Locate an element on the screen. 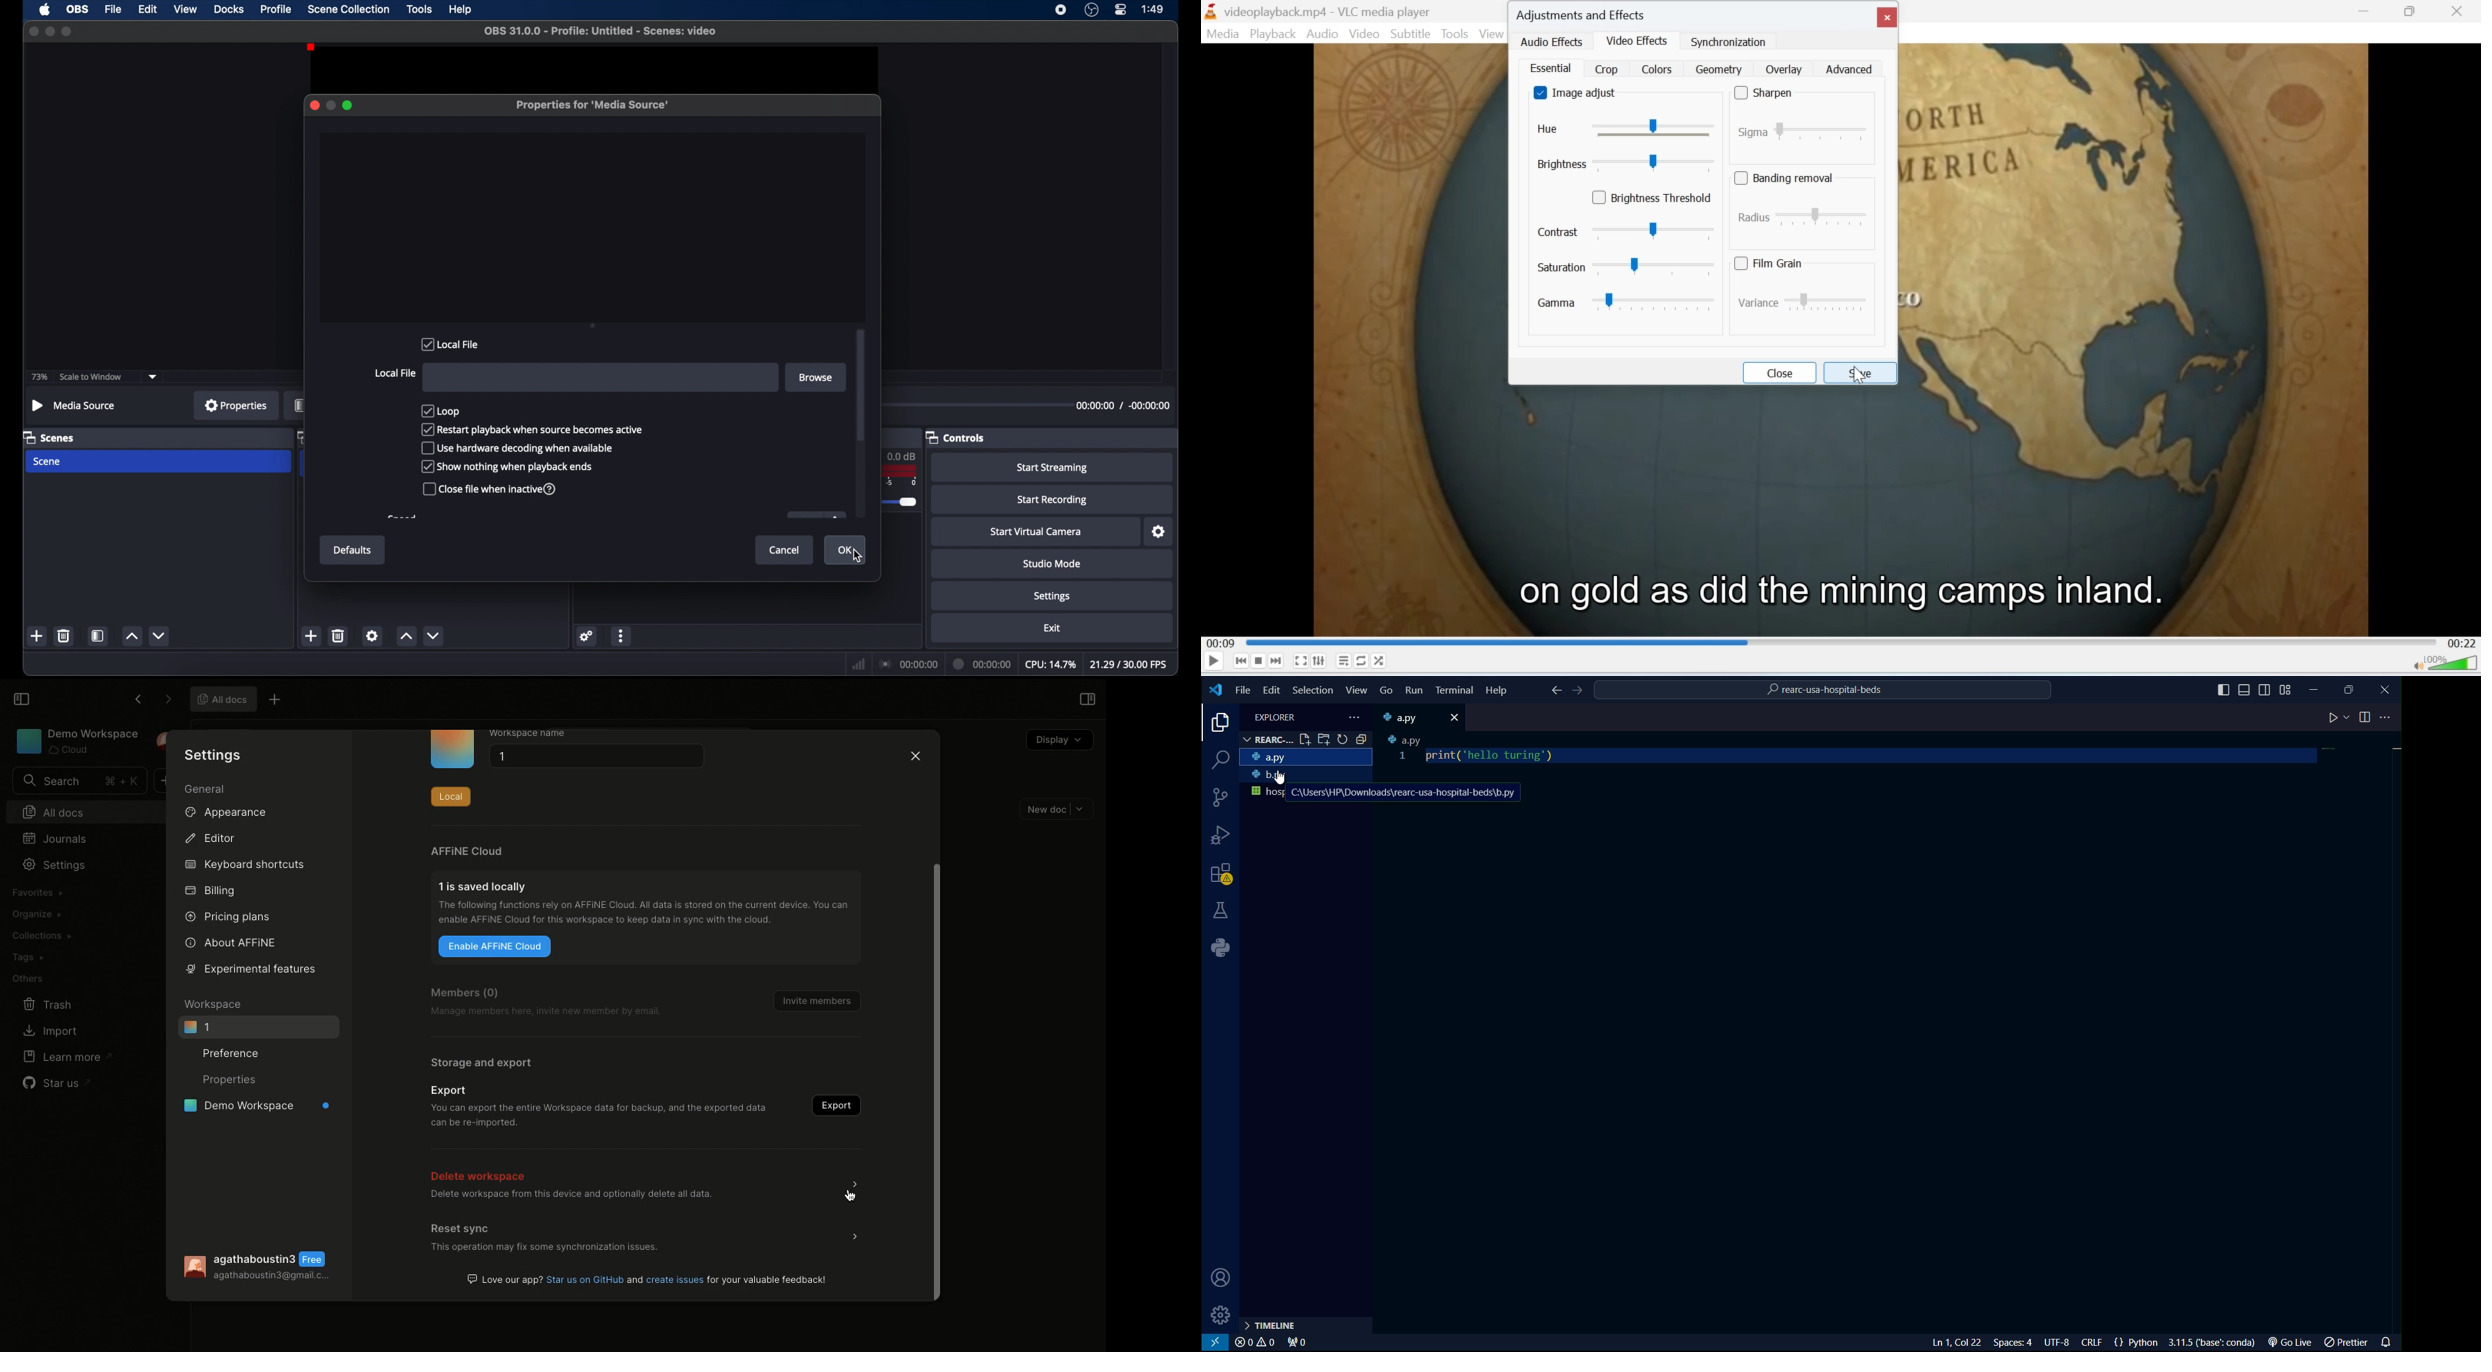  start streaming is located at coordinates (1054, 468).